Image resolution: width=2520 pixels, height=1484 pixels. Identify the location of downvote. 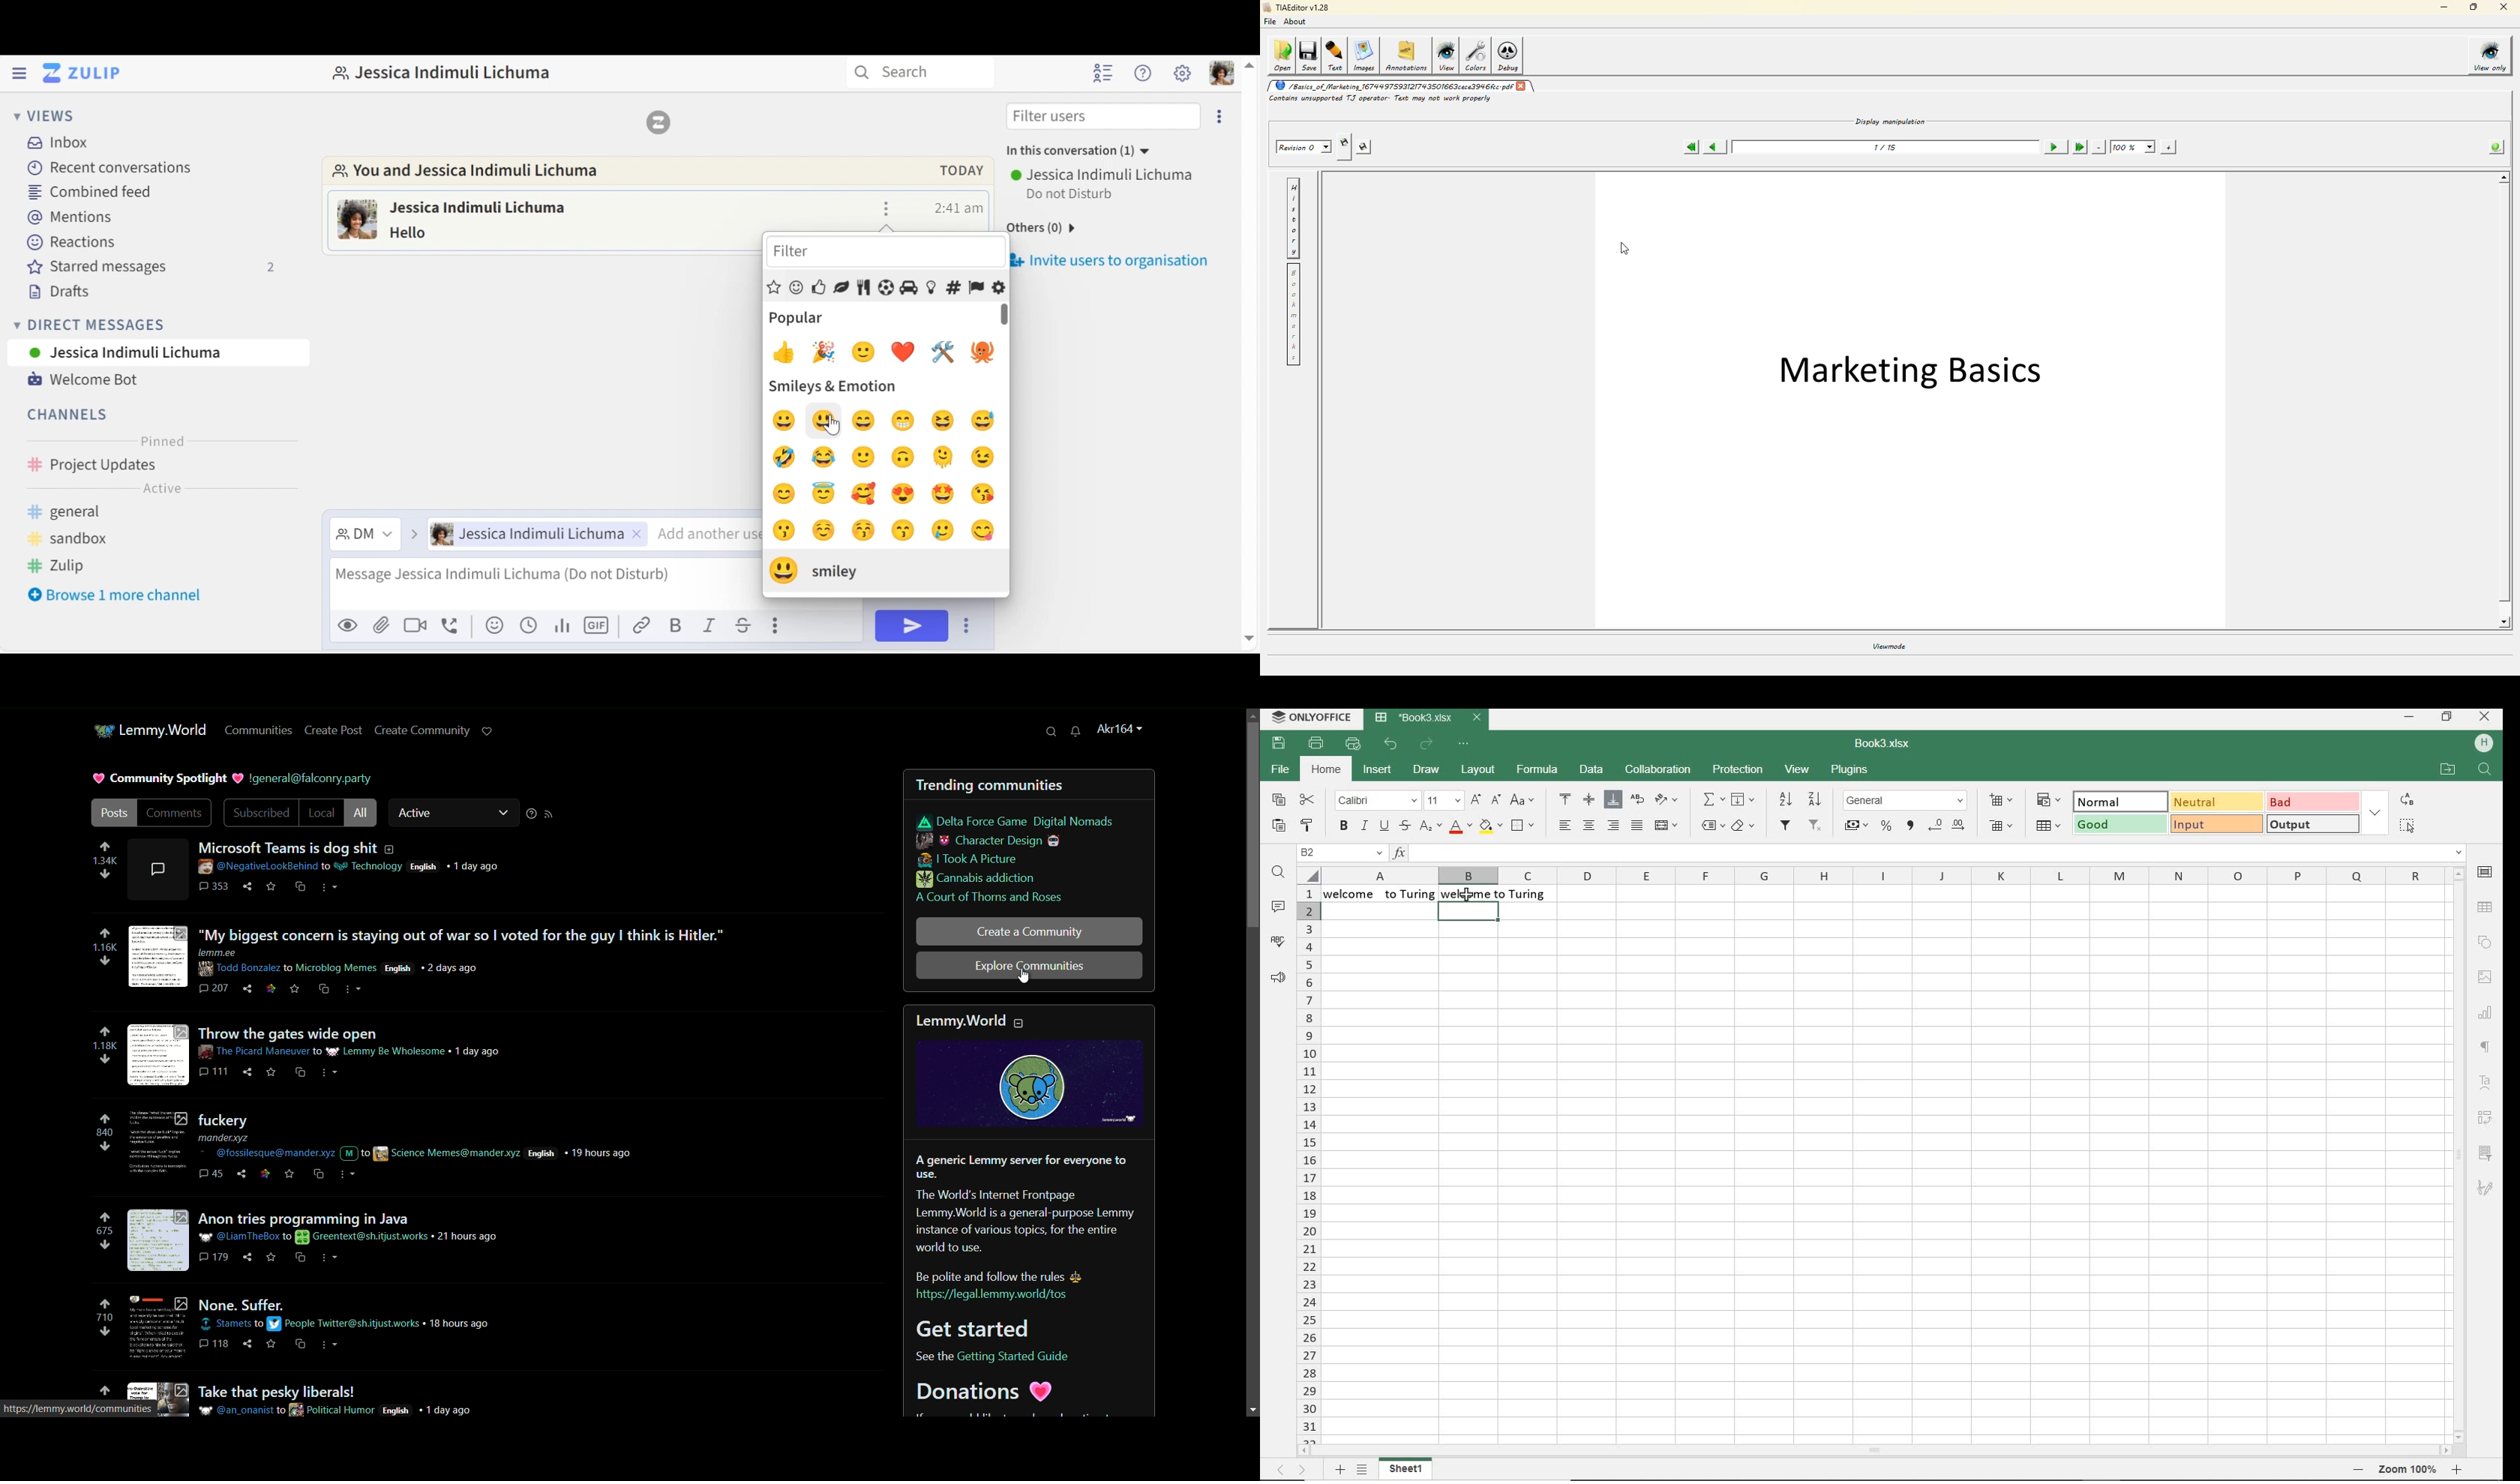
(106, 1146).